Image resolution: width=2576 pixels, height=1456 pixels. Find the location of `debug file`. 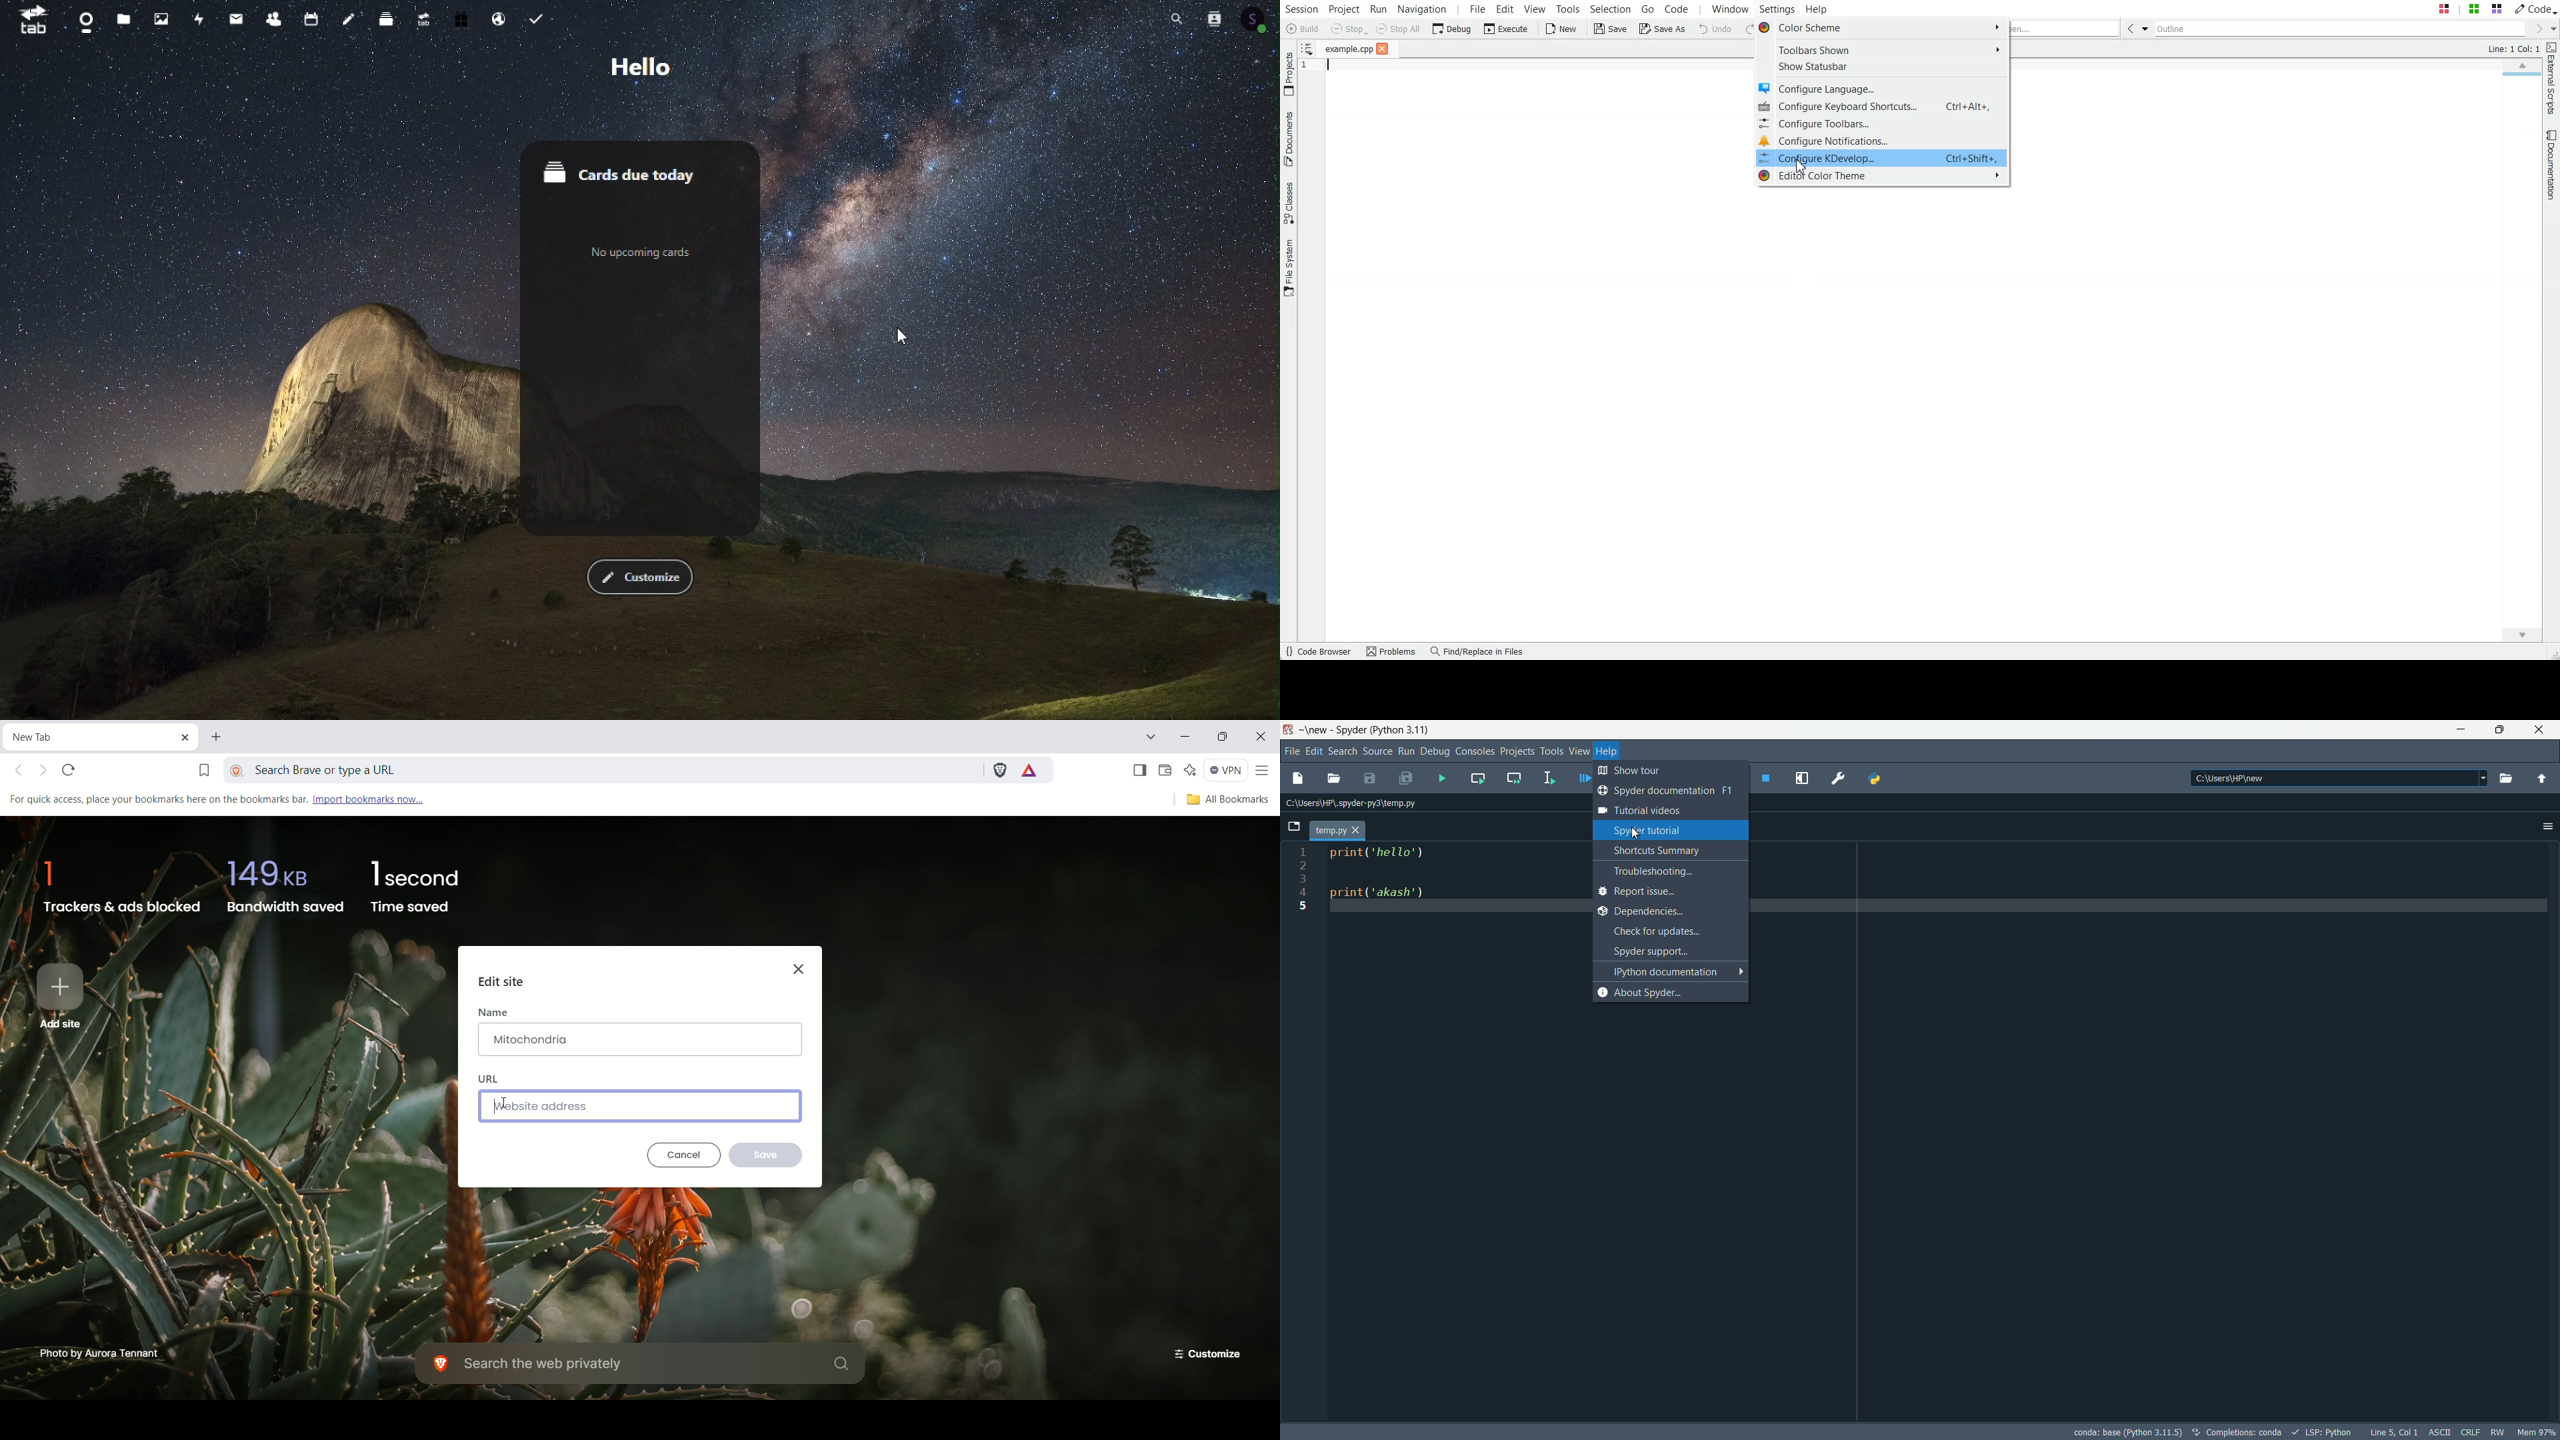

debug file is located at coordinates (1579, 777).